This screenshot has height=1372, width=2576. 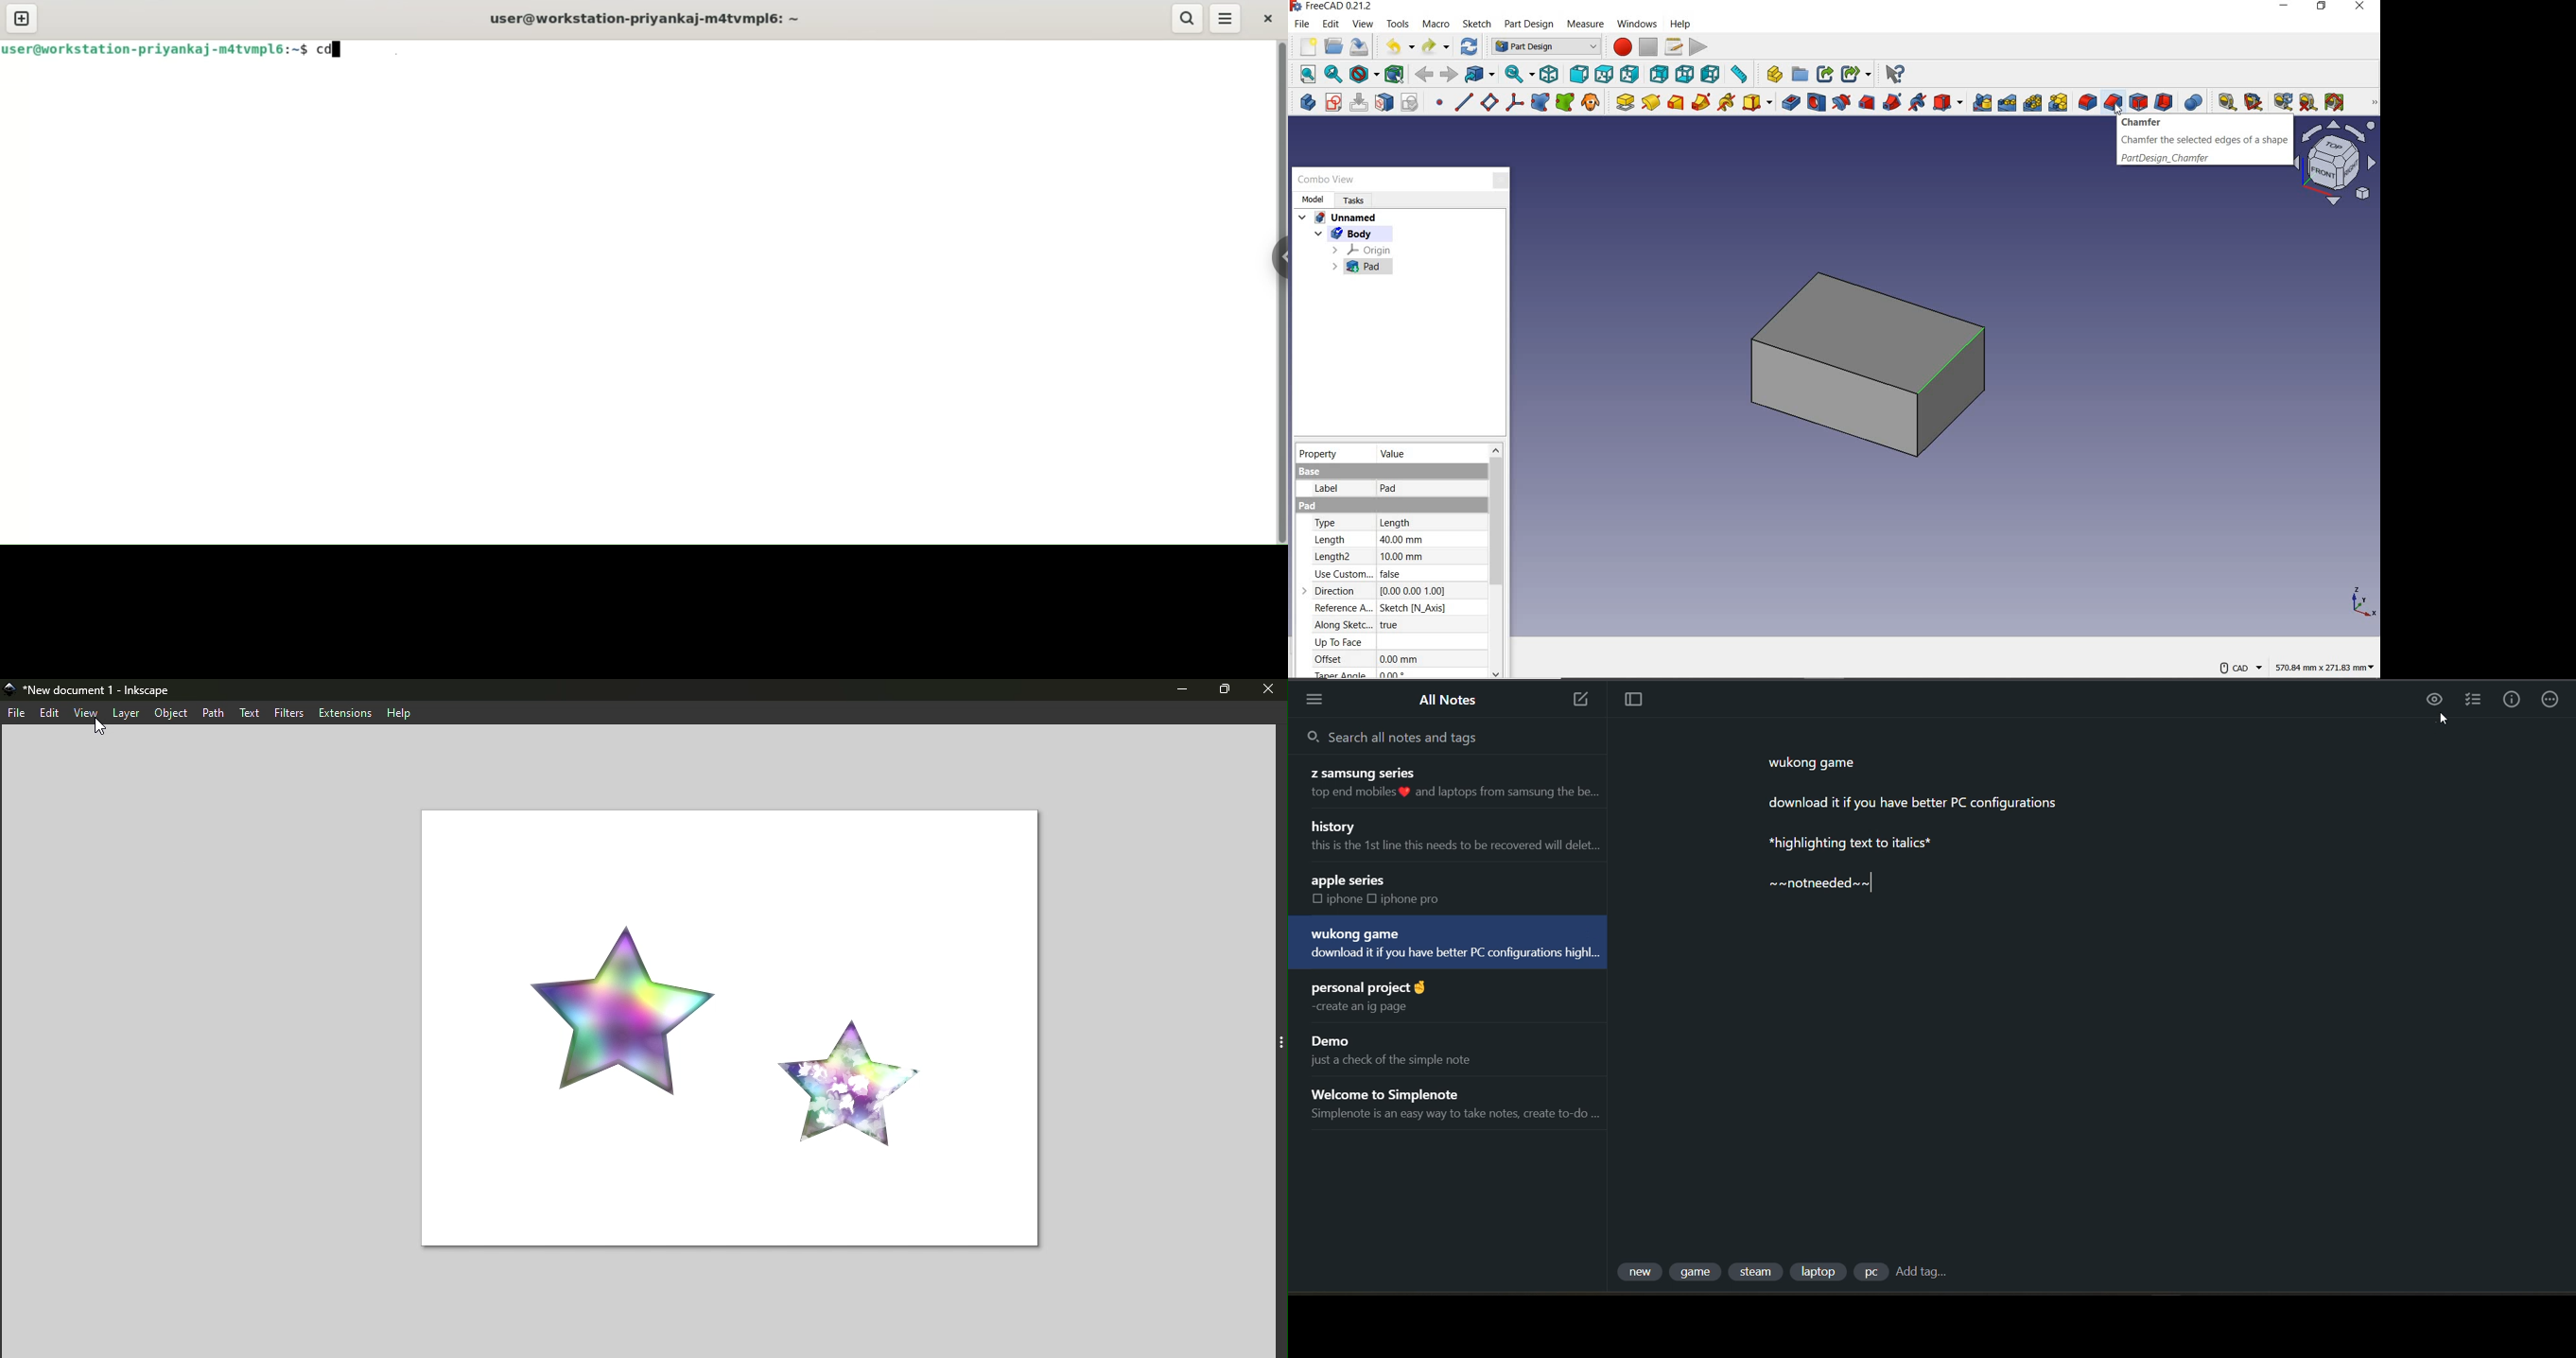 What do you see at coordinates (1593, 102) in the screenshot?
I see `create a clone` at bounding box center [1593, 102].